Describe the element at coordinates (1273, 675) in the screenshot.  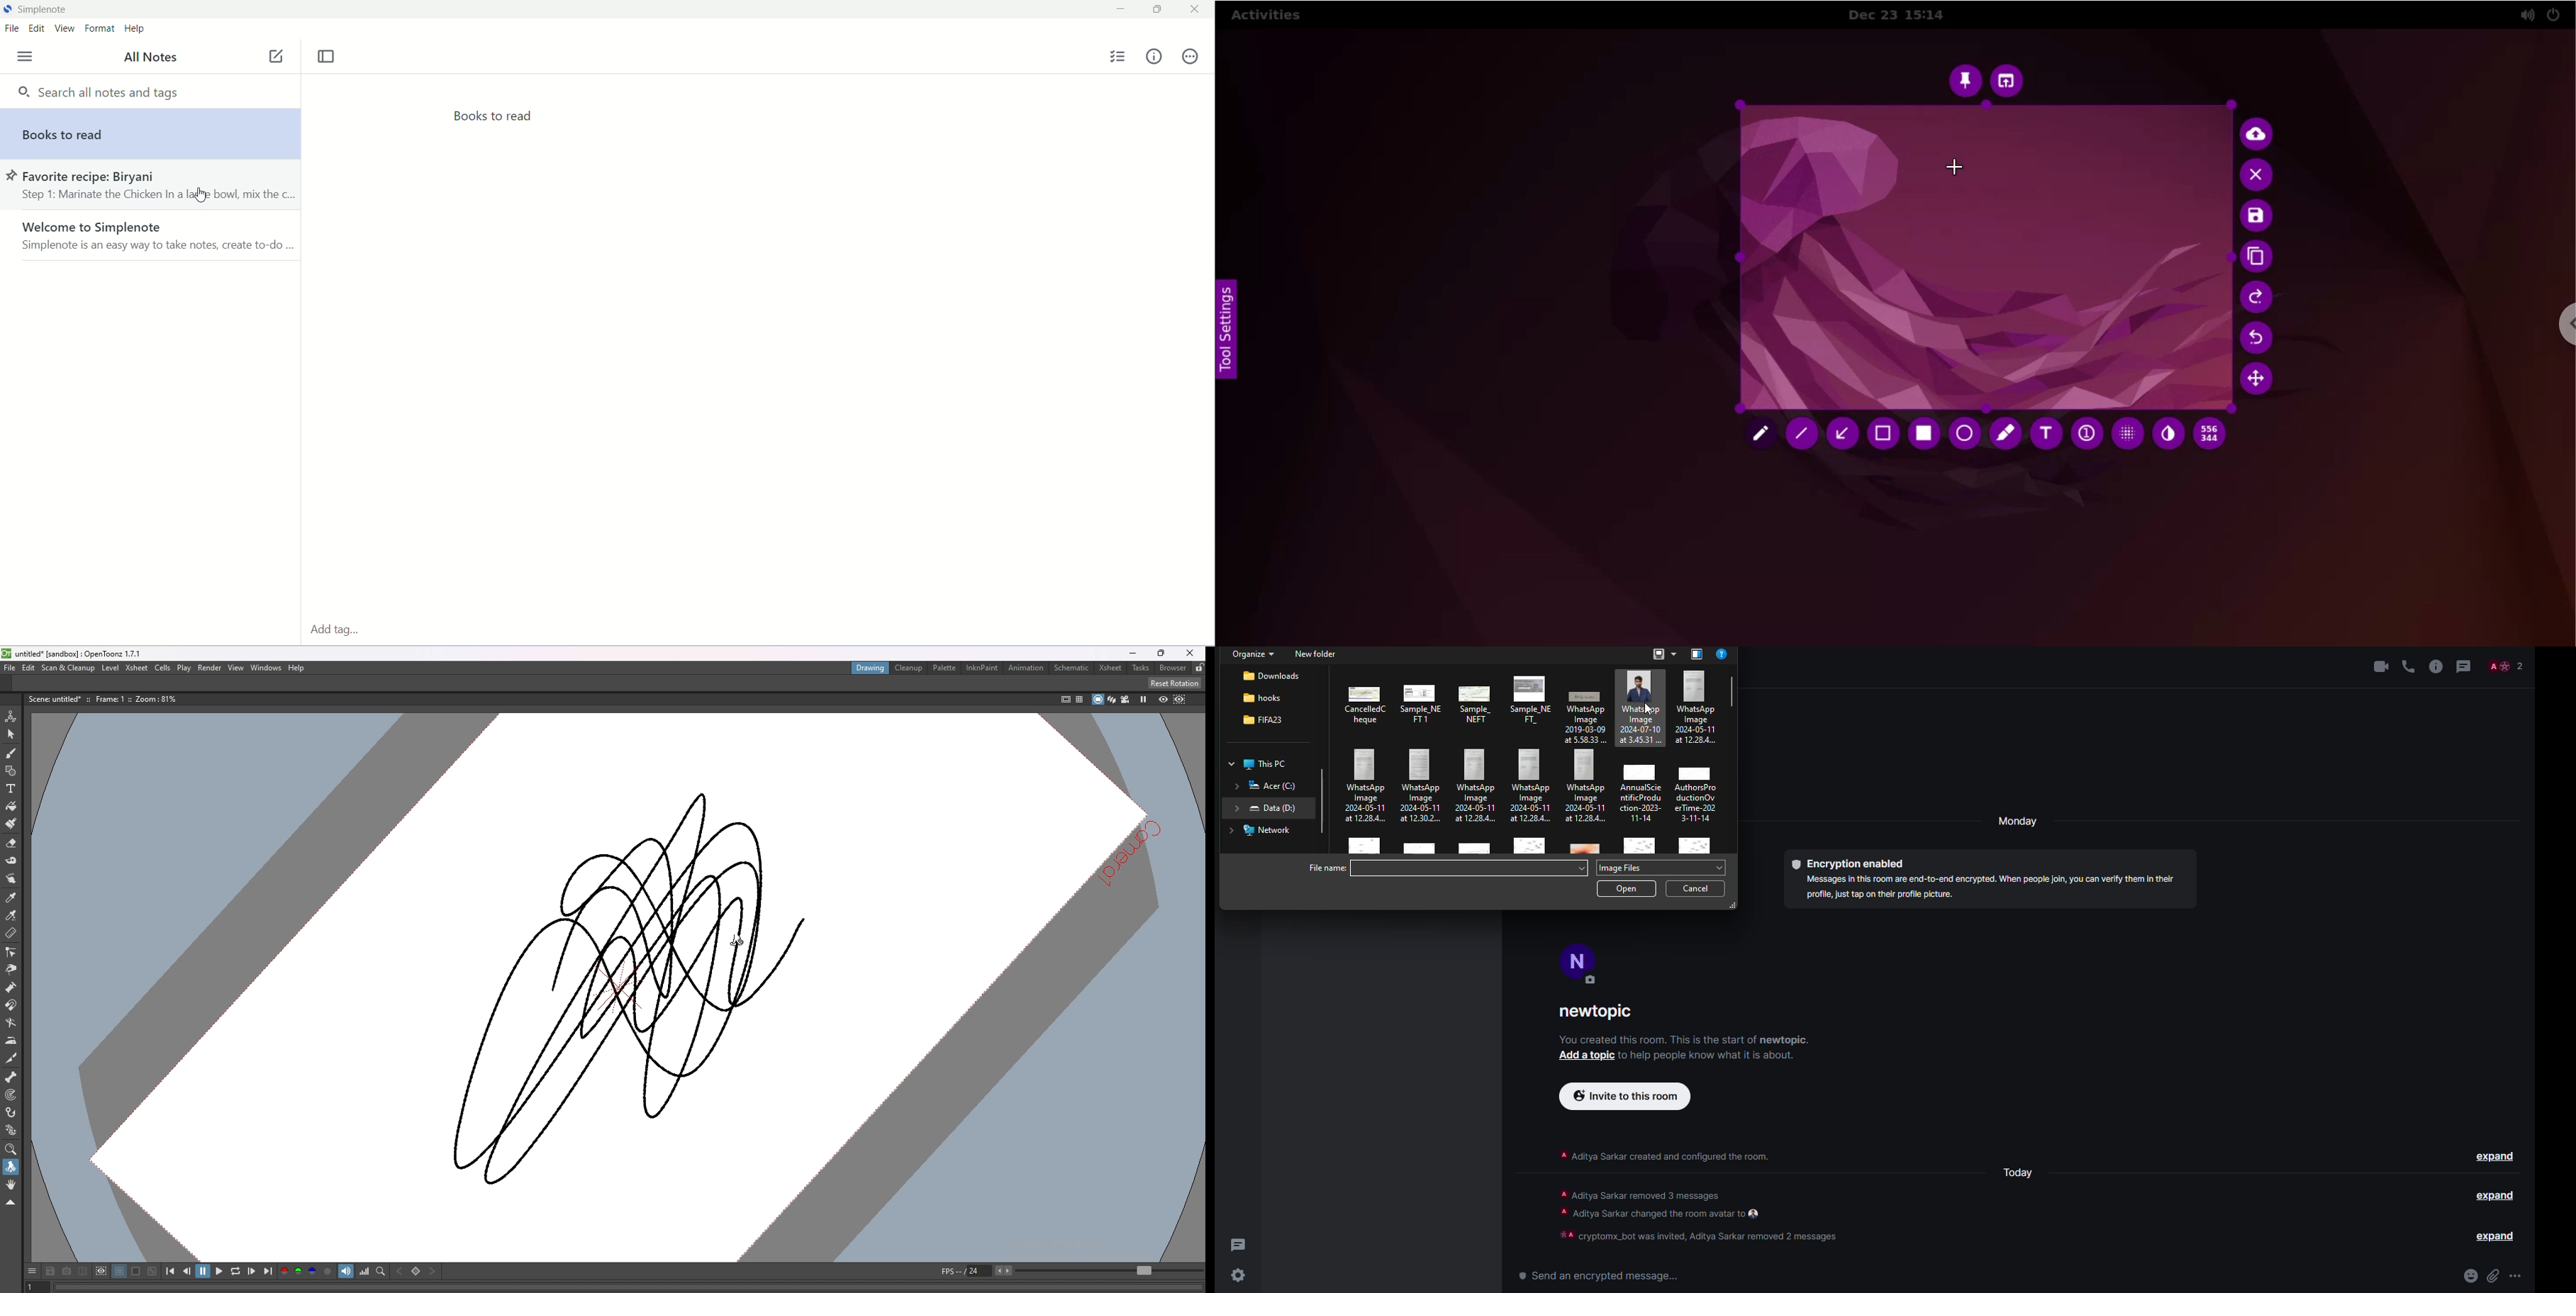
I see `downloads` at that location.